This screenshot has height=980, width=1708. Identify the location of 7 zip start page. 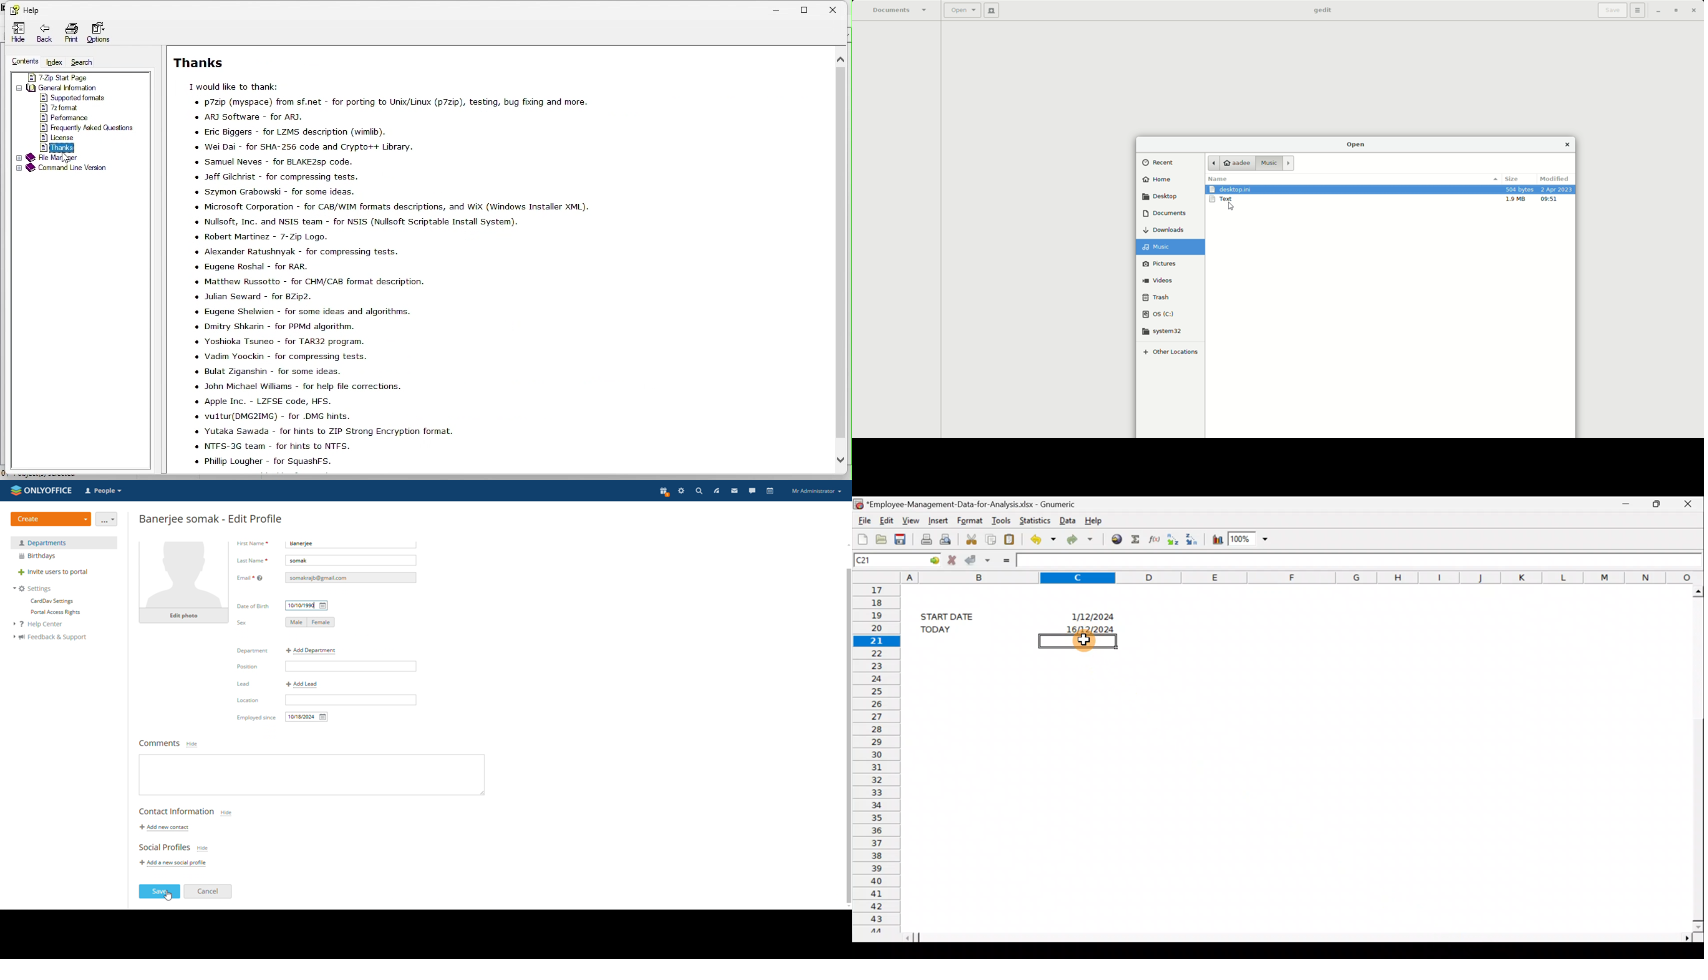
(57, 77).